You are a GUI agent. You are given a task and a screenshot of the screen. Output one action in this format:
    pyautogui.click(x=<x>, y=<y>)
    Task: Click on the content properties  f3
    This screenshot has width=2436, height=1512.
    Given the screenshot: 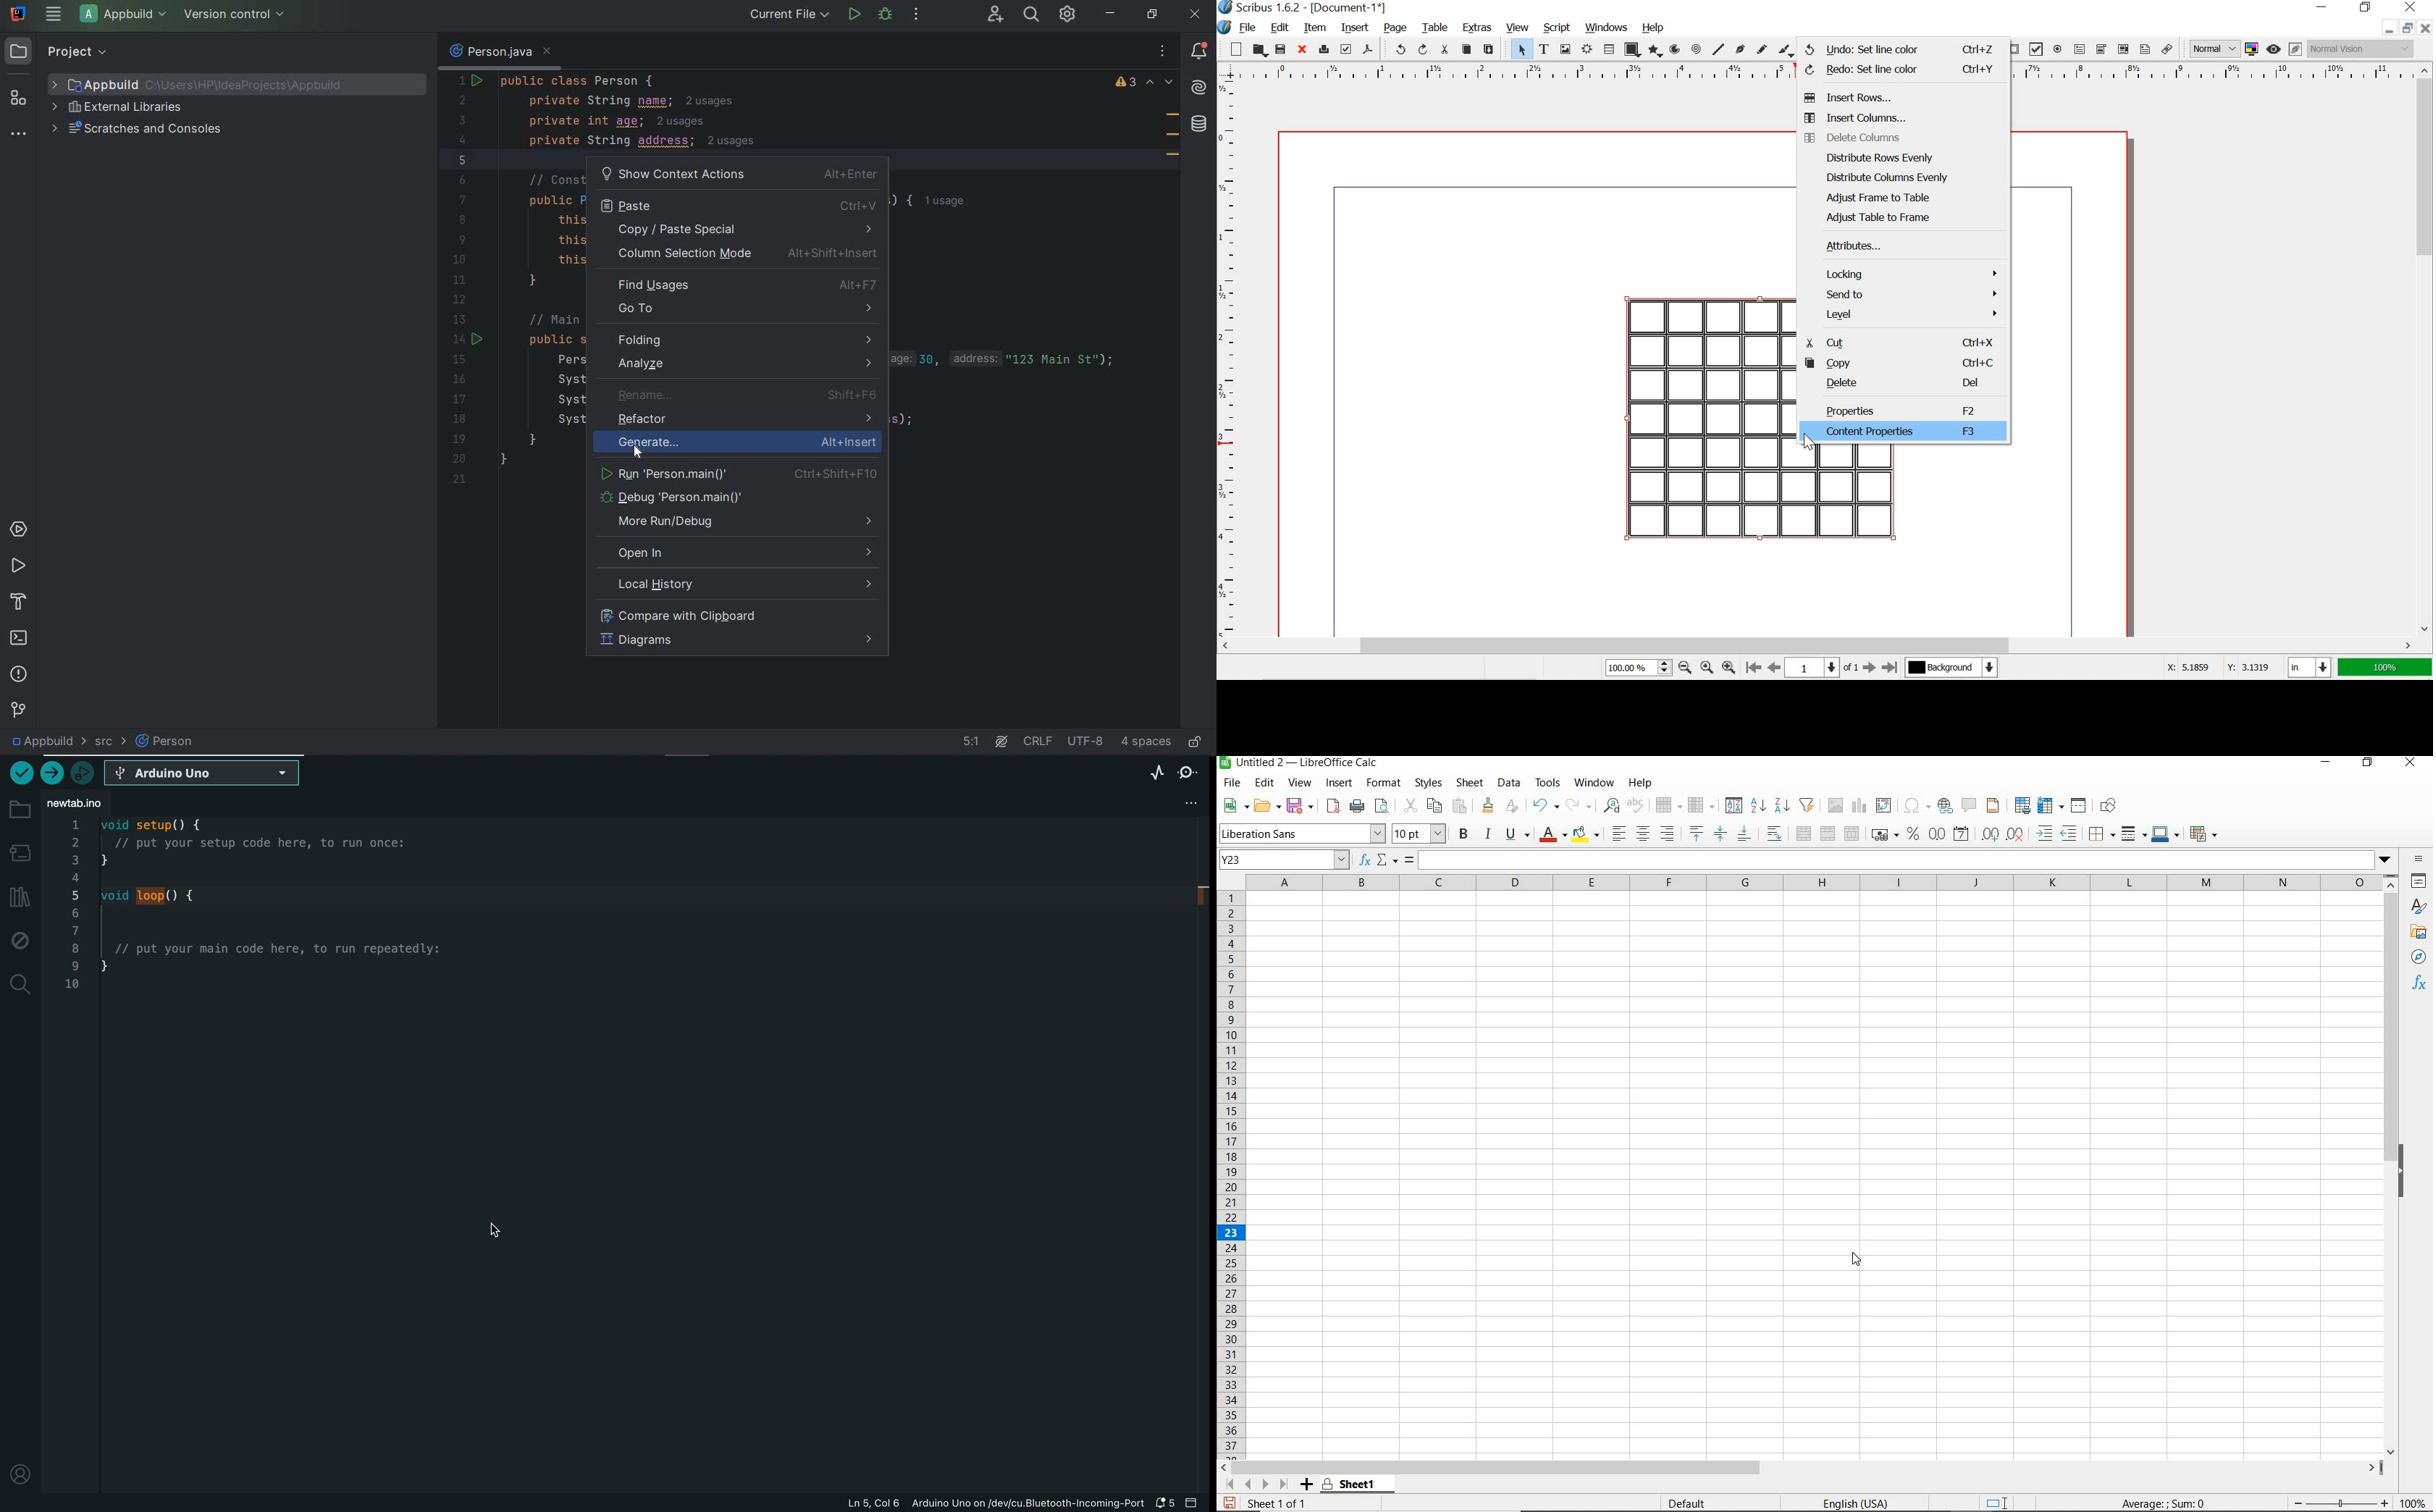 What is the action you would take?
    pyautogui.click(x=1902, y=433)
    